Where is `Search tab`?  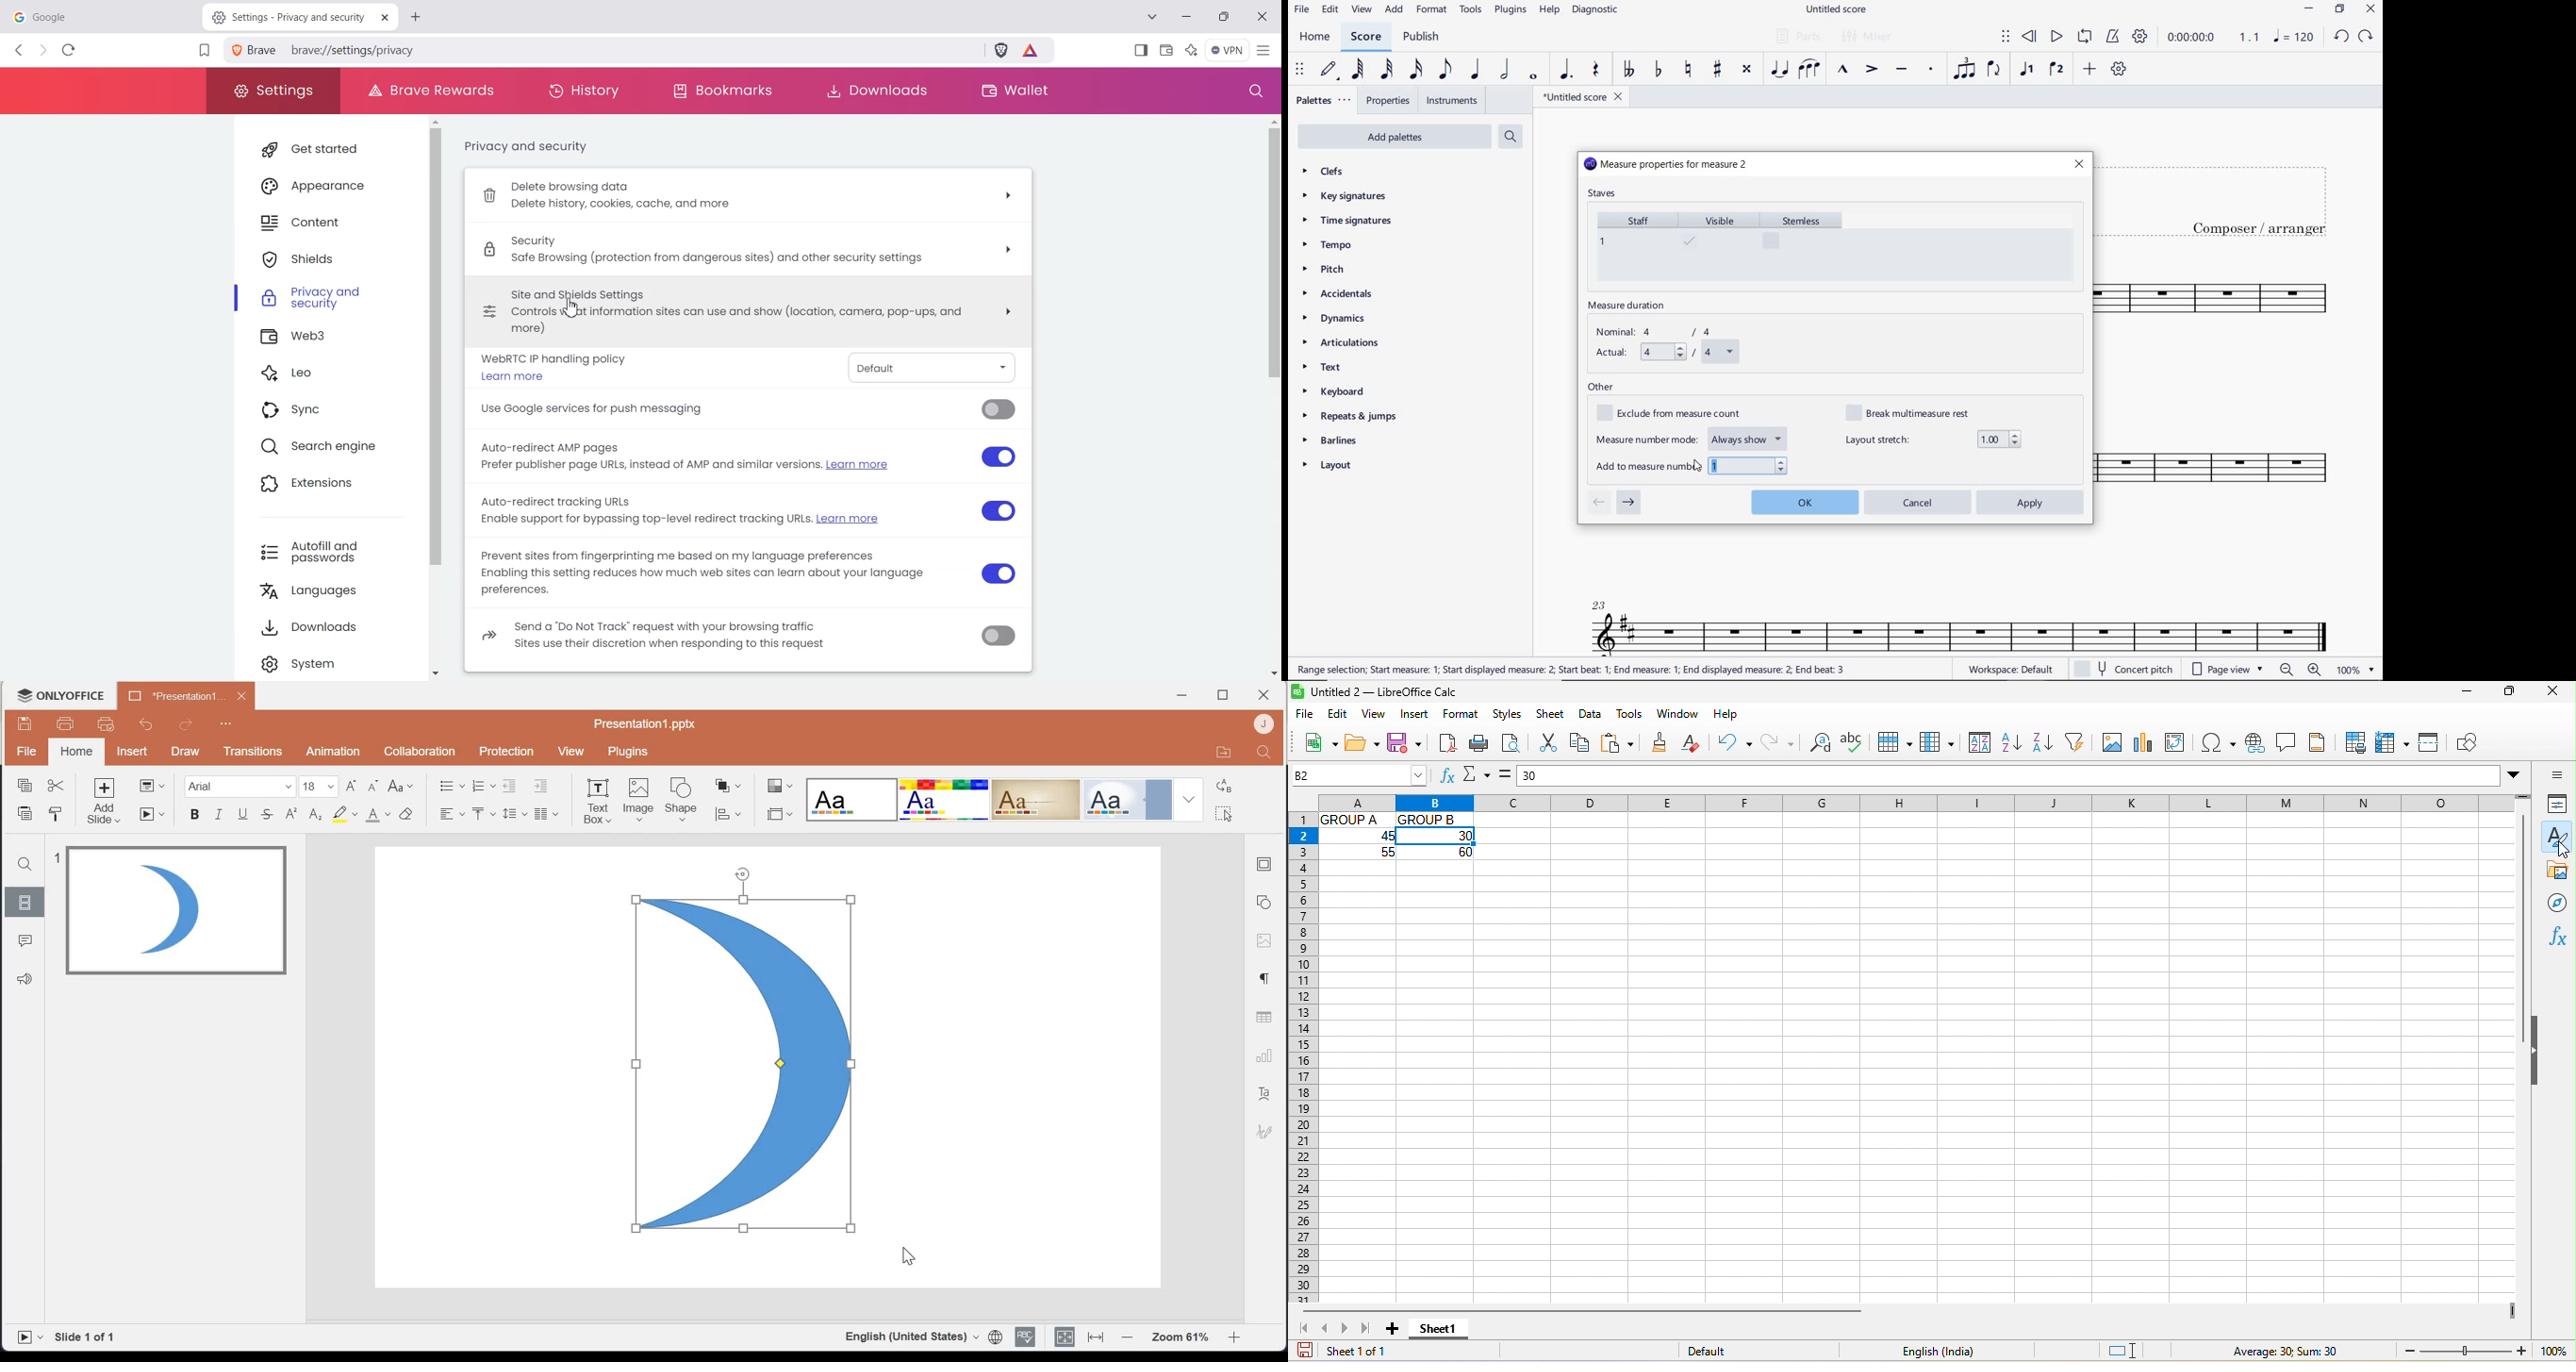 Search tab is located at coordinates (1154, 18).